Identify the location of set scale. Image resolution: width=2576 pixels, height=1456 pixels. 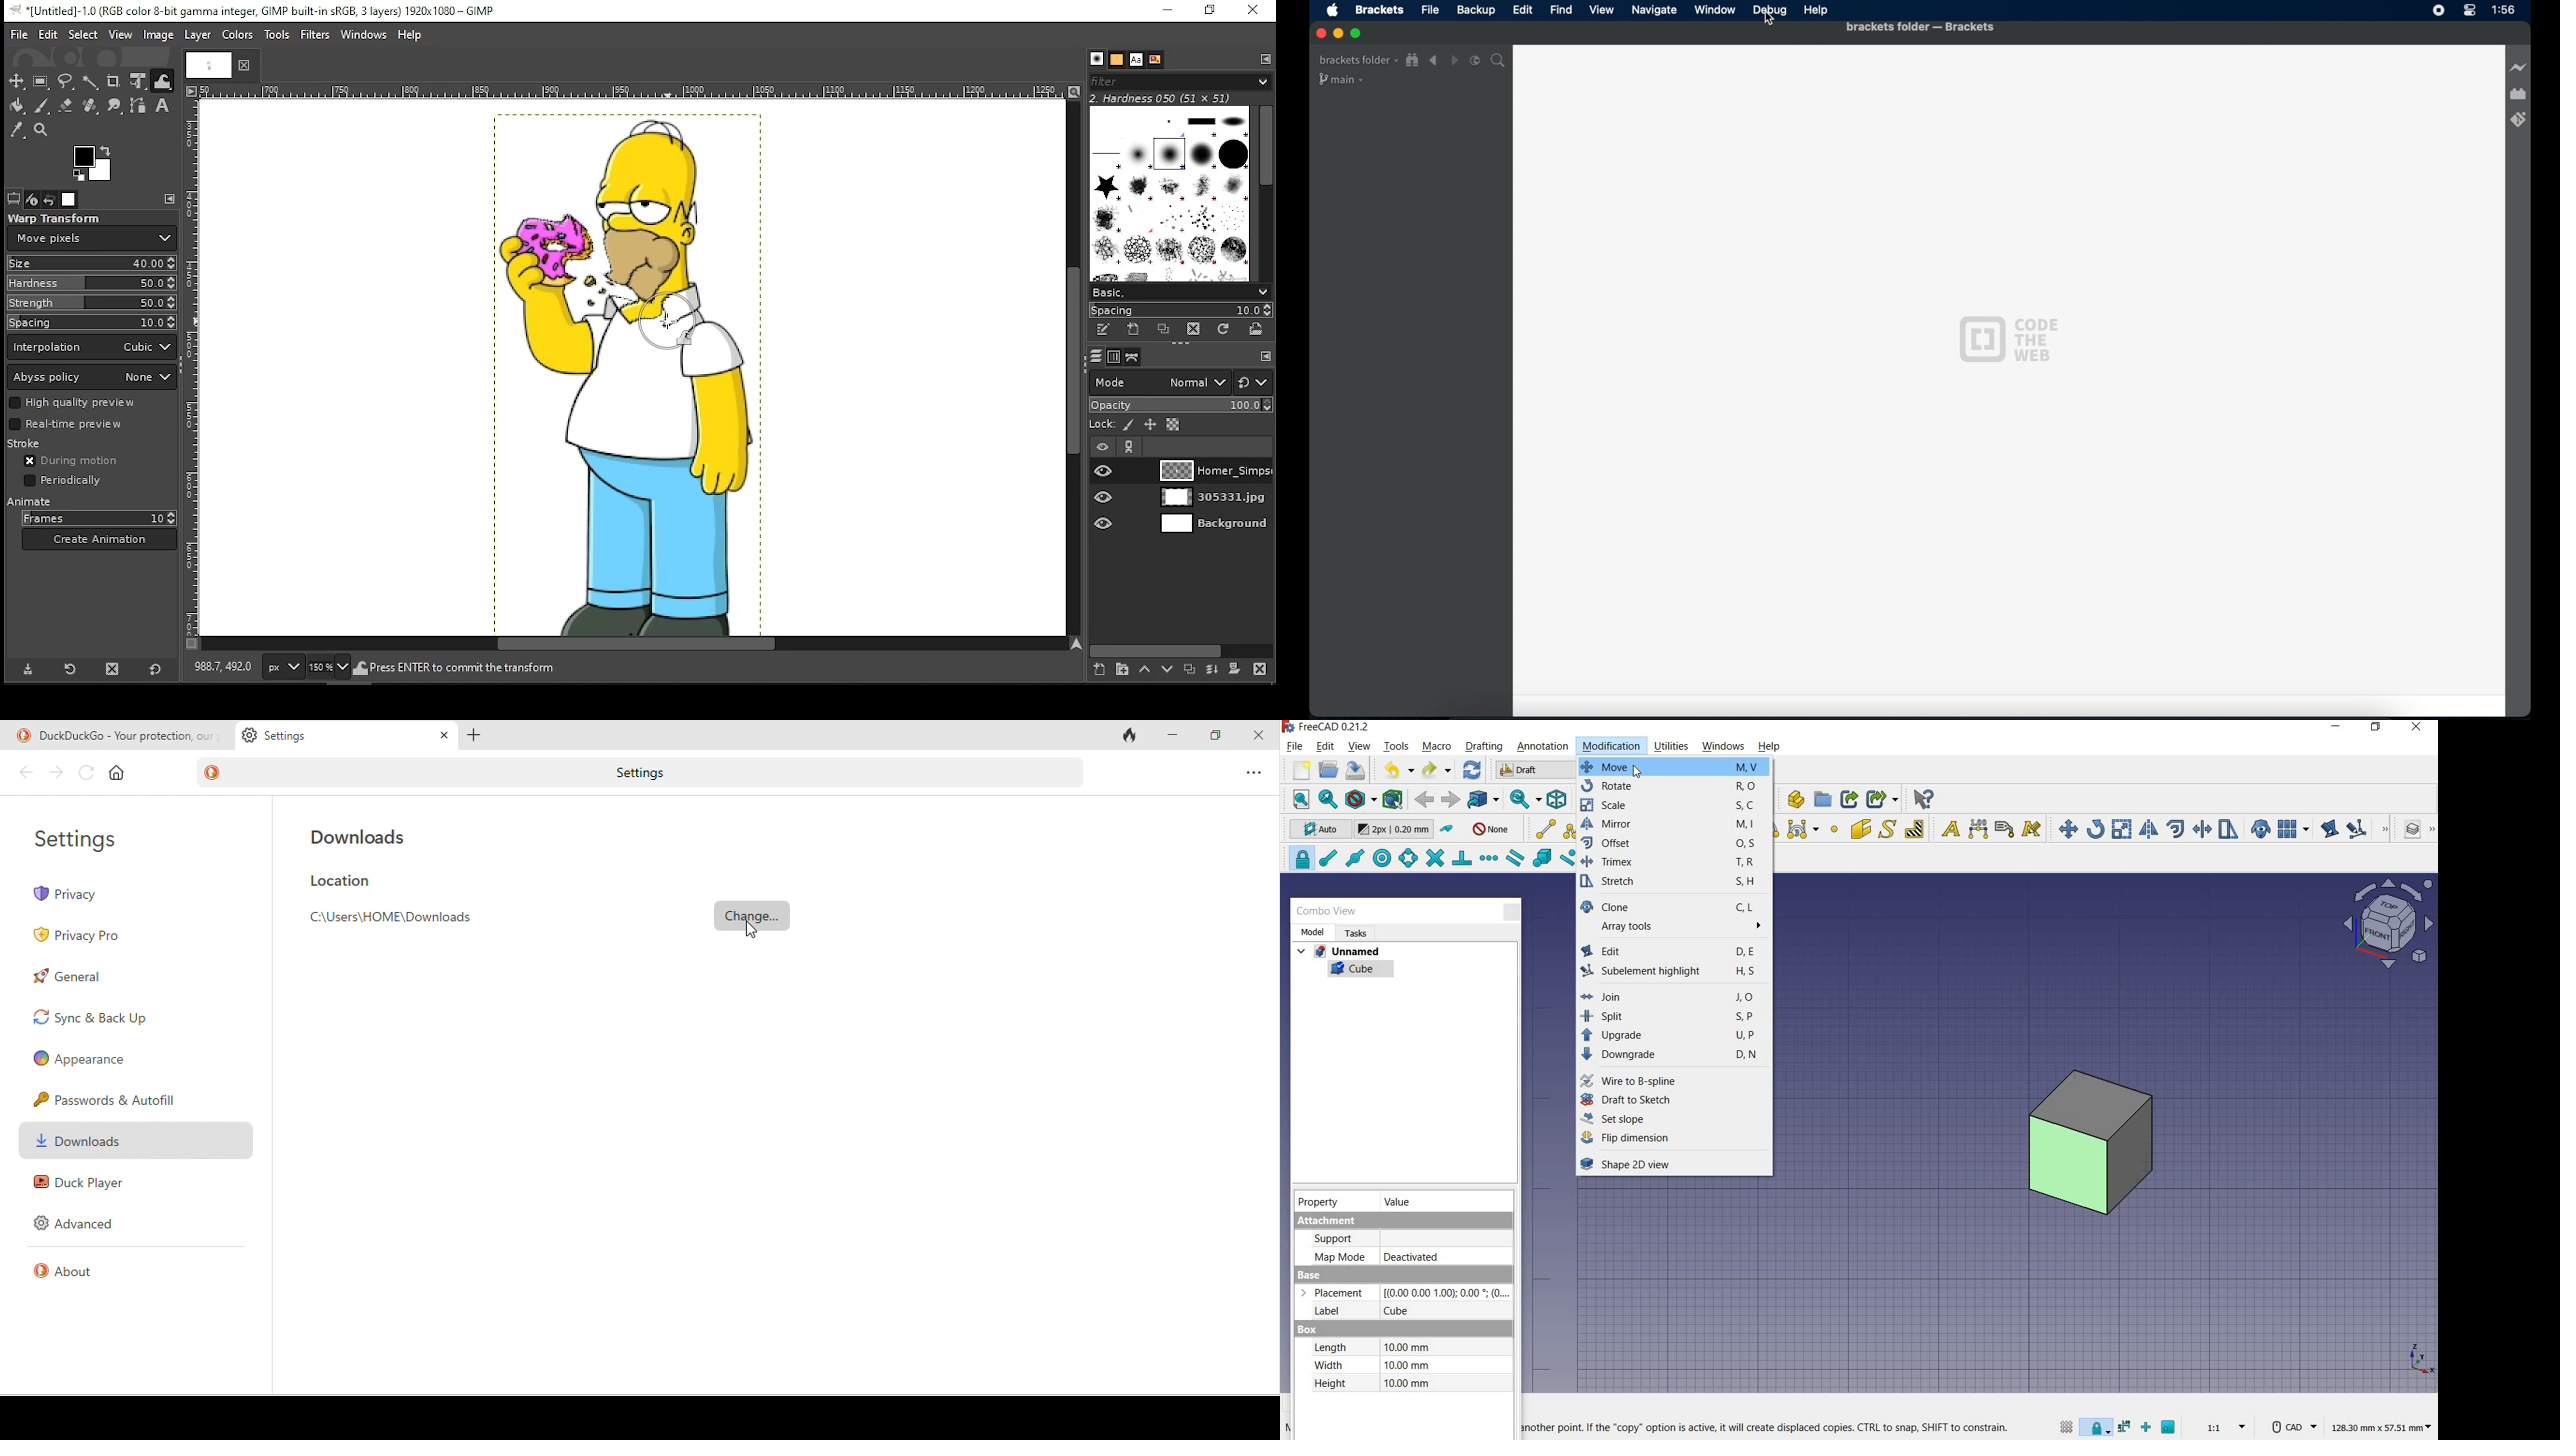
(2226, 1427).